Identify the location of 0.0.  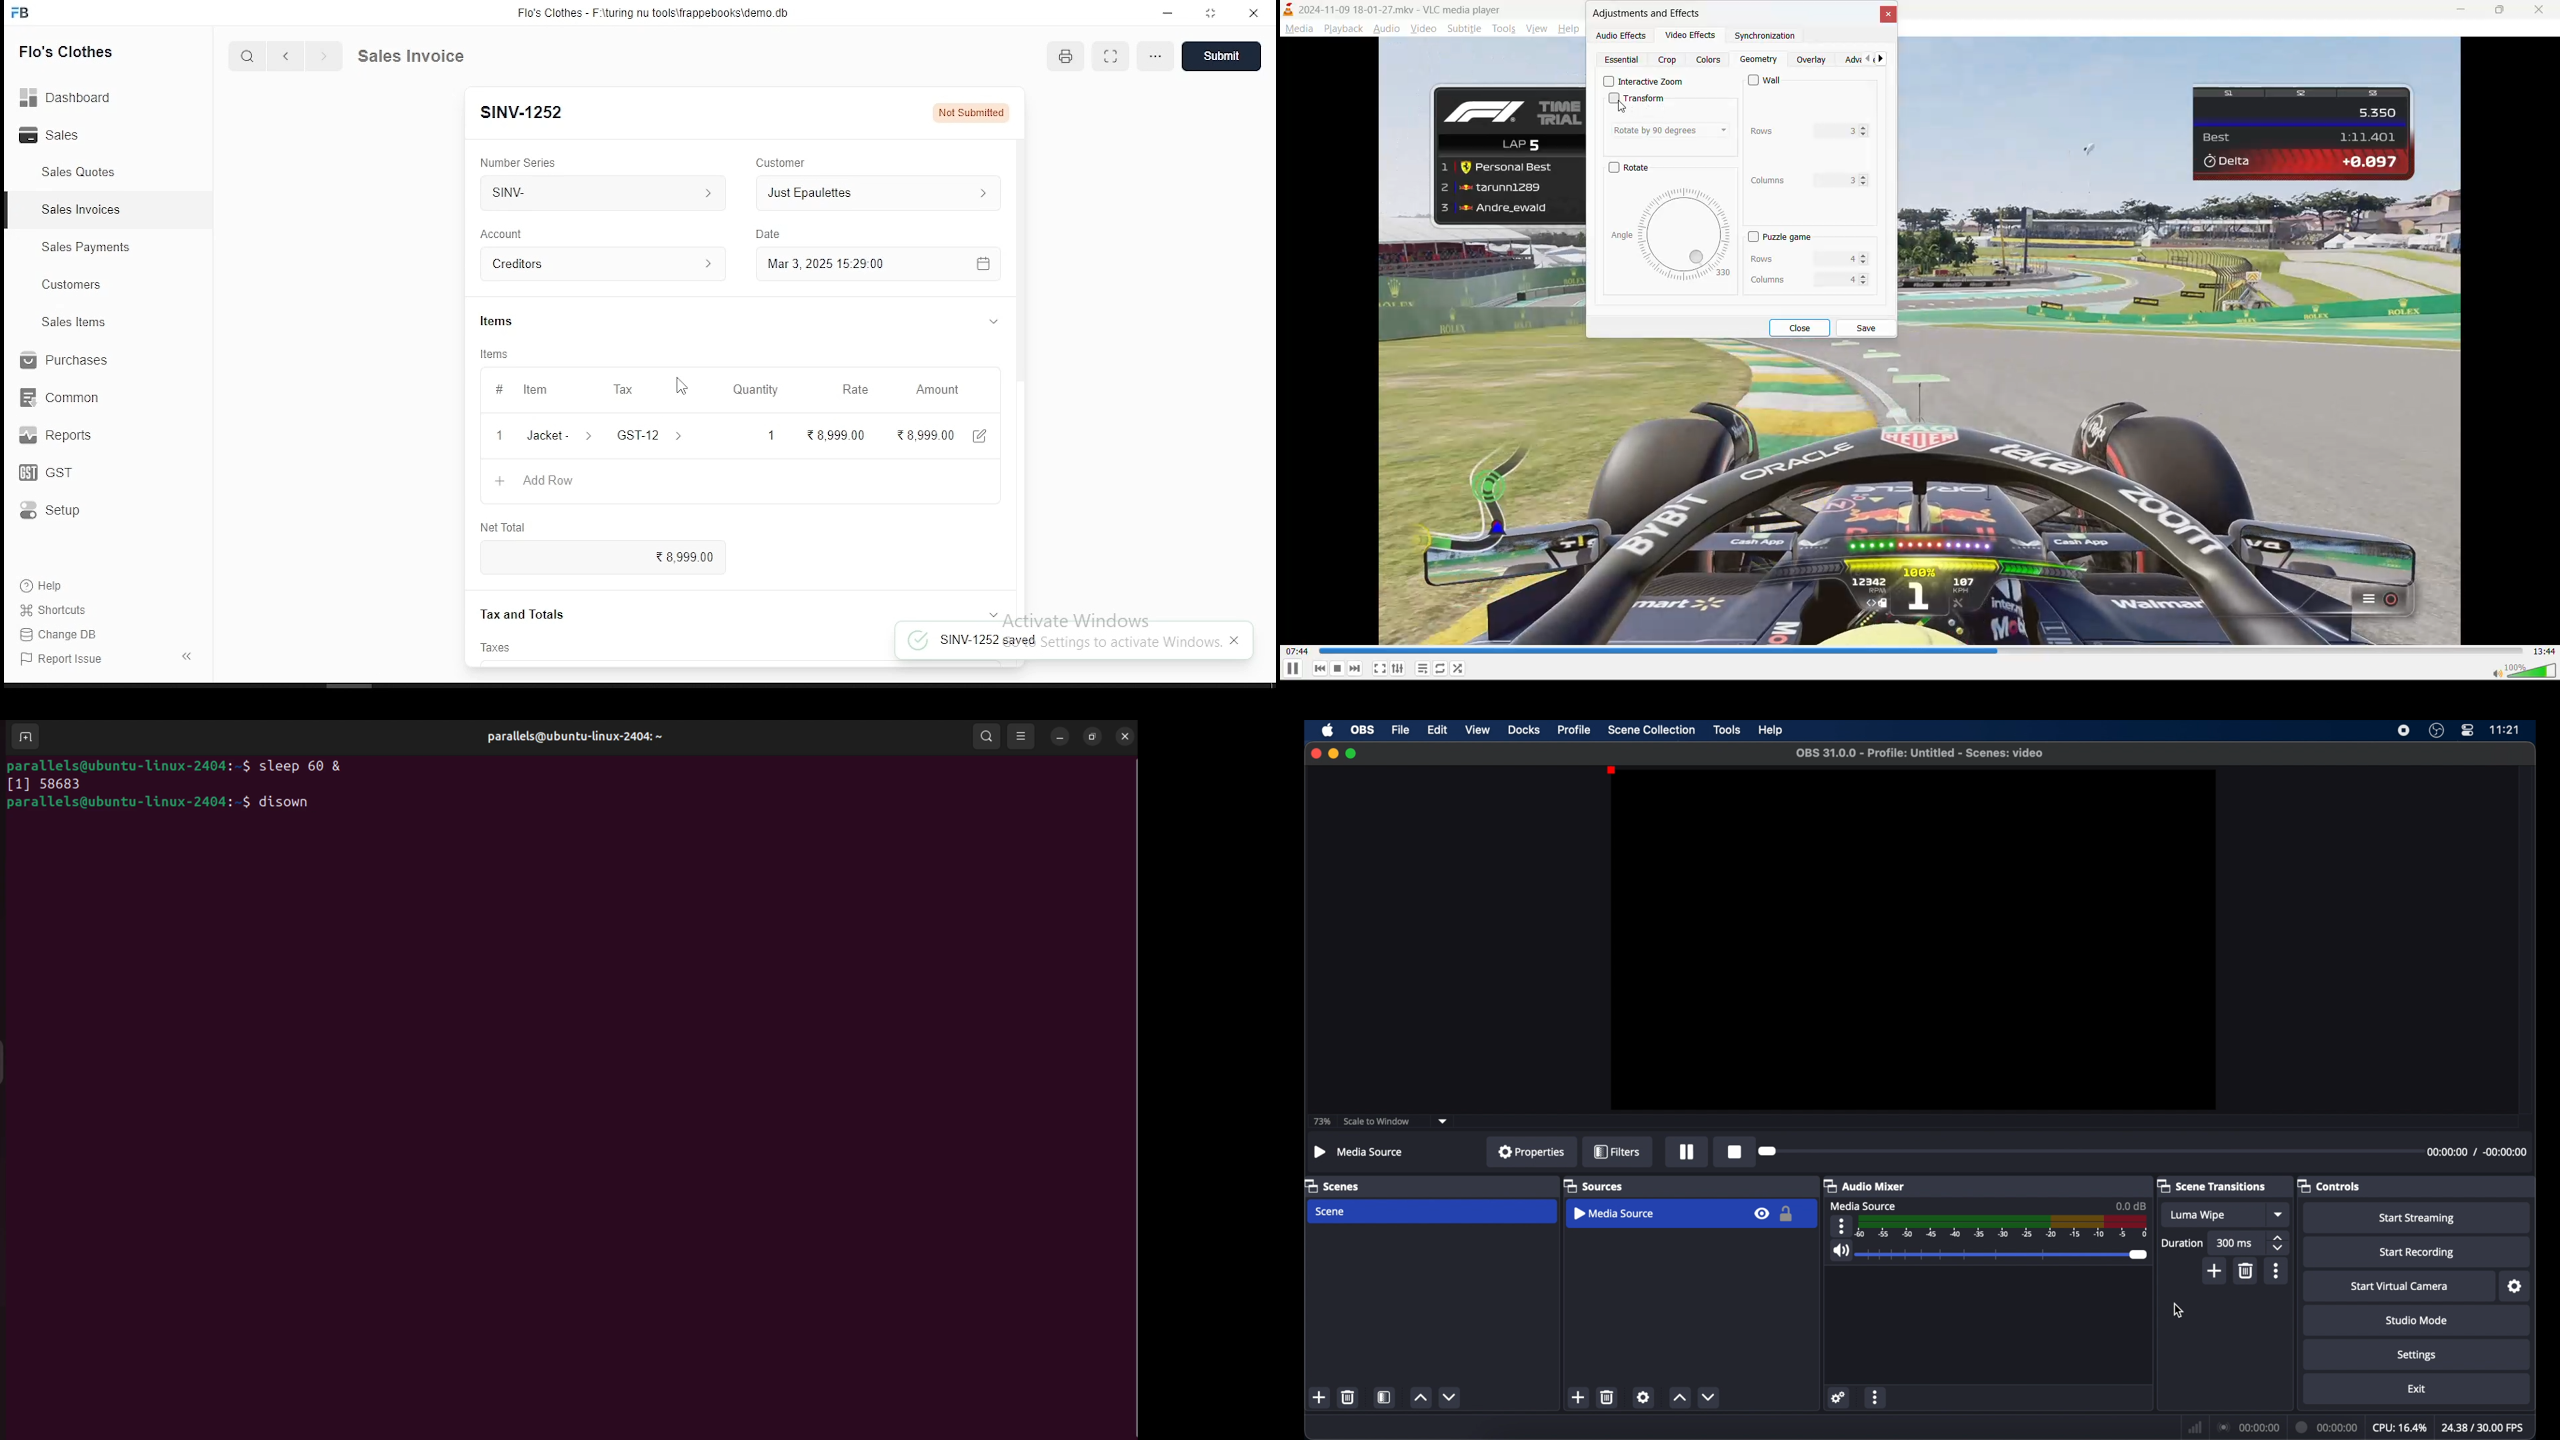
(2131, 1205).